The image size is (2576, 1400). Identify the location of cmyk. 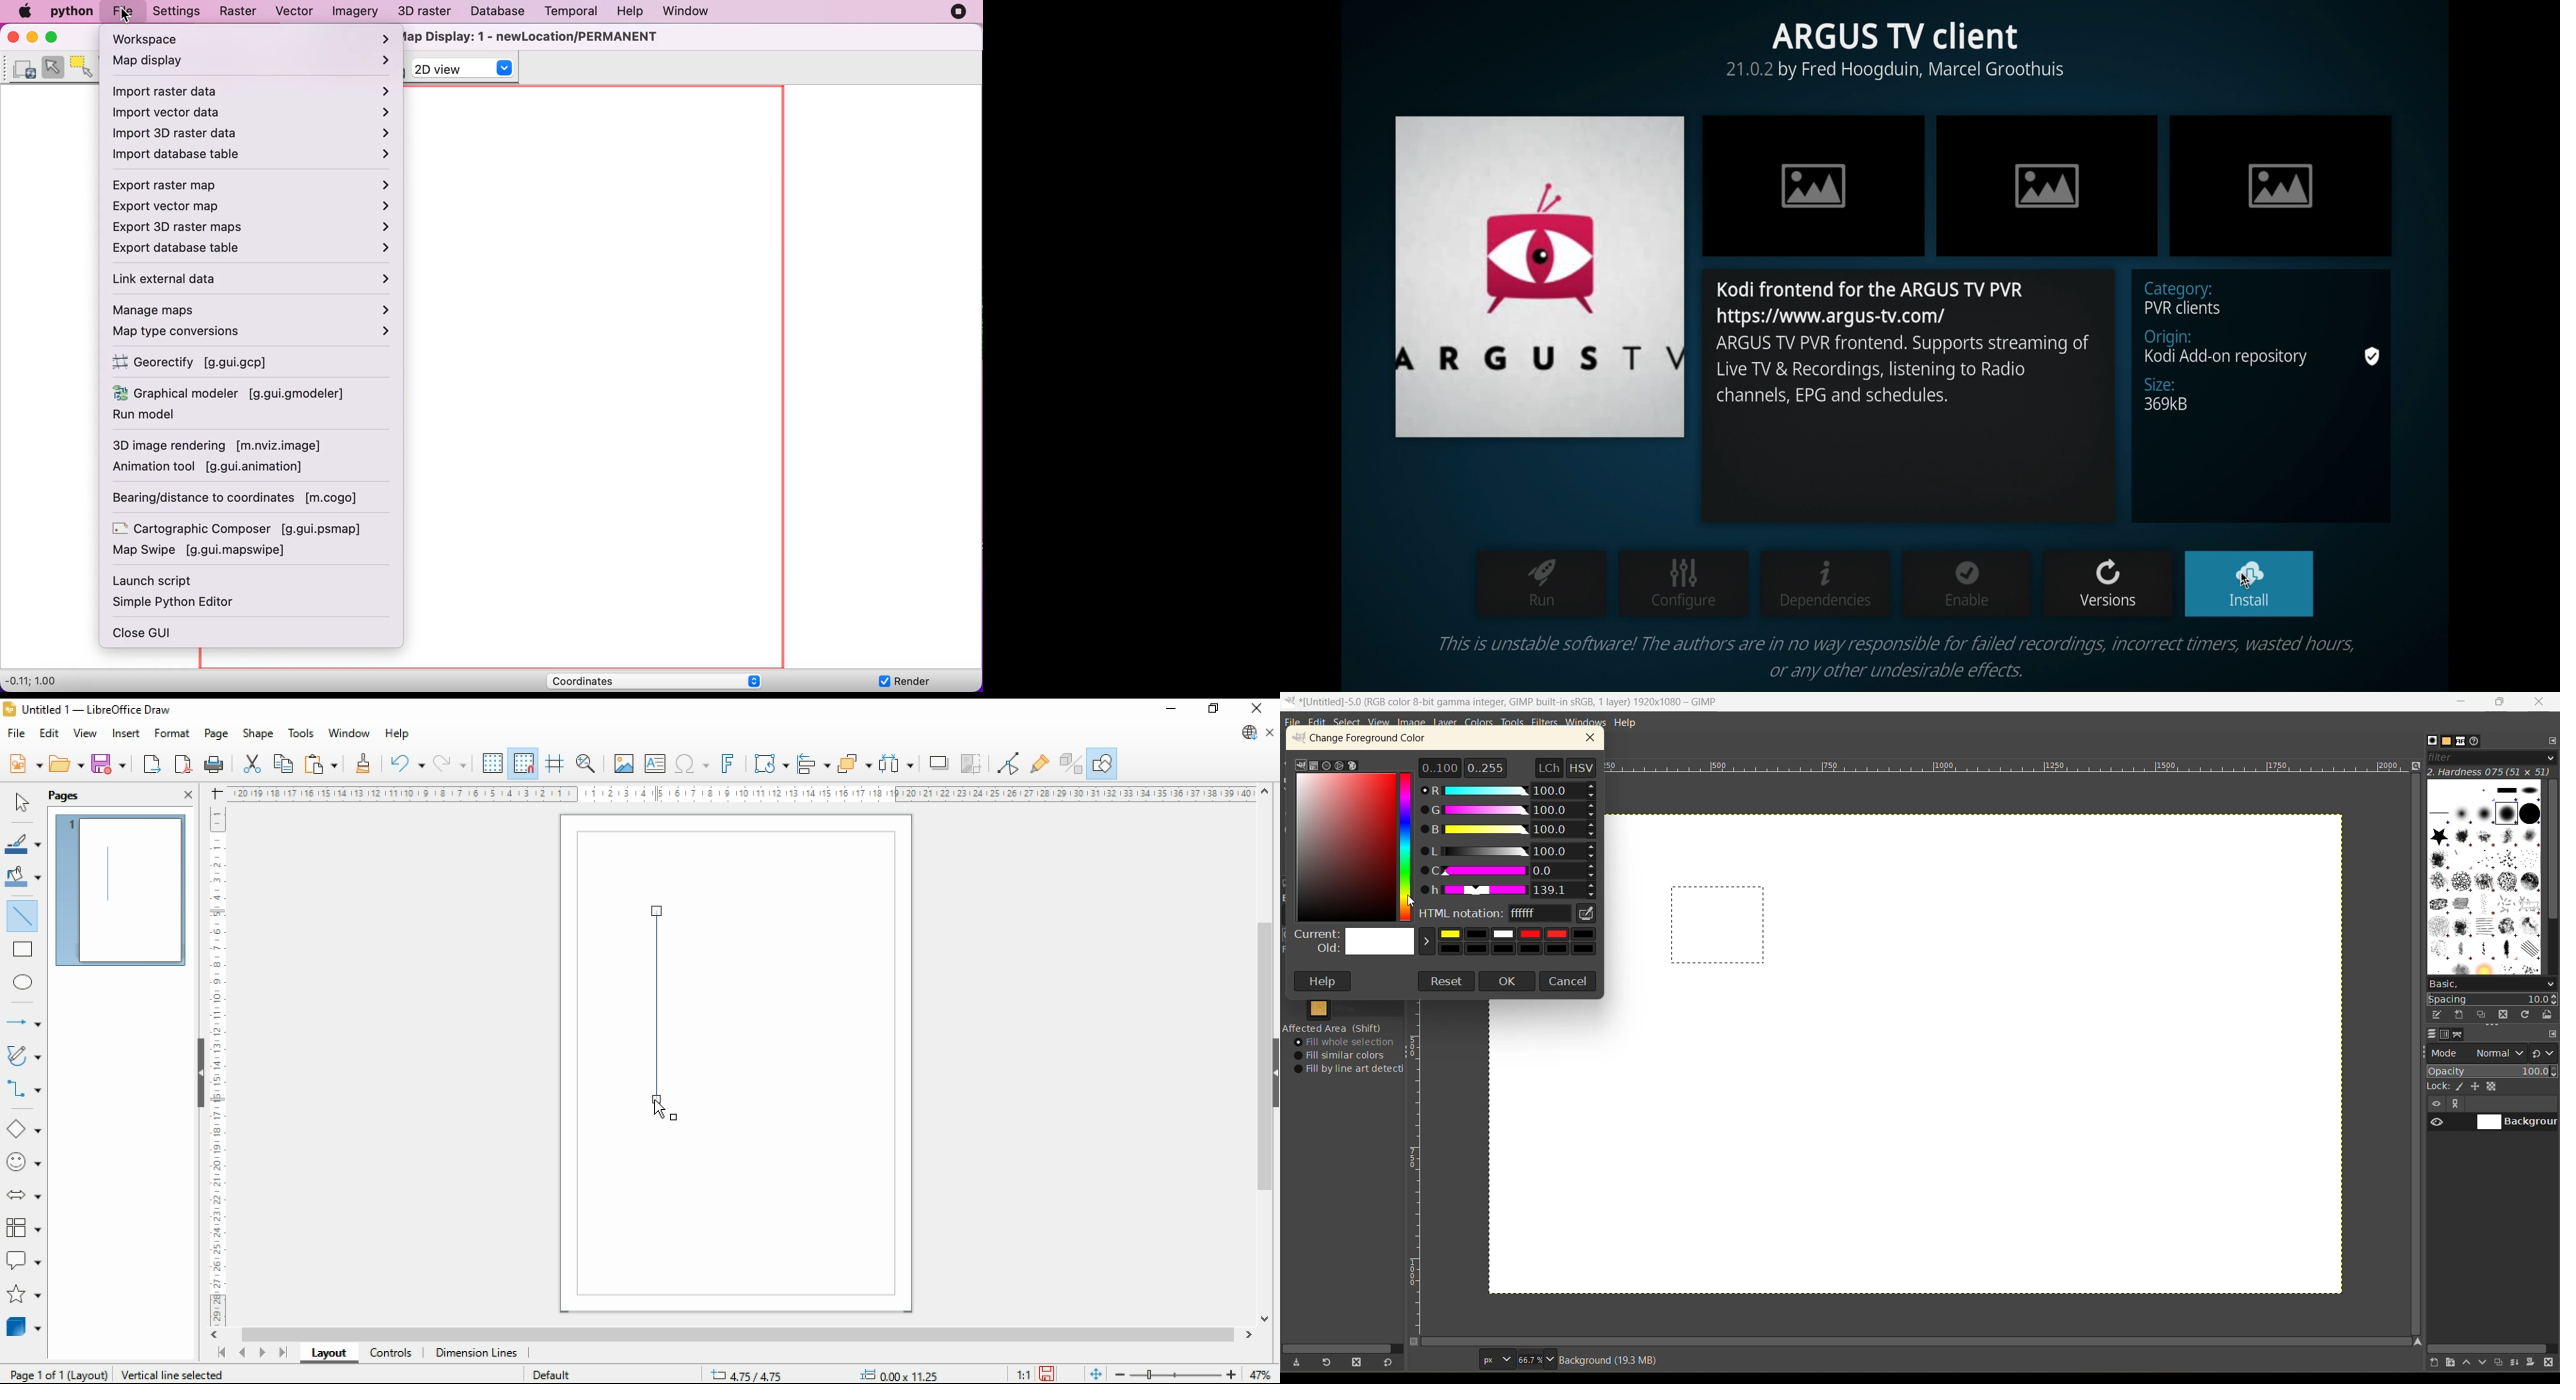
(1314, 765).